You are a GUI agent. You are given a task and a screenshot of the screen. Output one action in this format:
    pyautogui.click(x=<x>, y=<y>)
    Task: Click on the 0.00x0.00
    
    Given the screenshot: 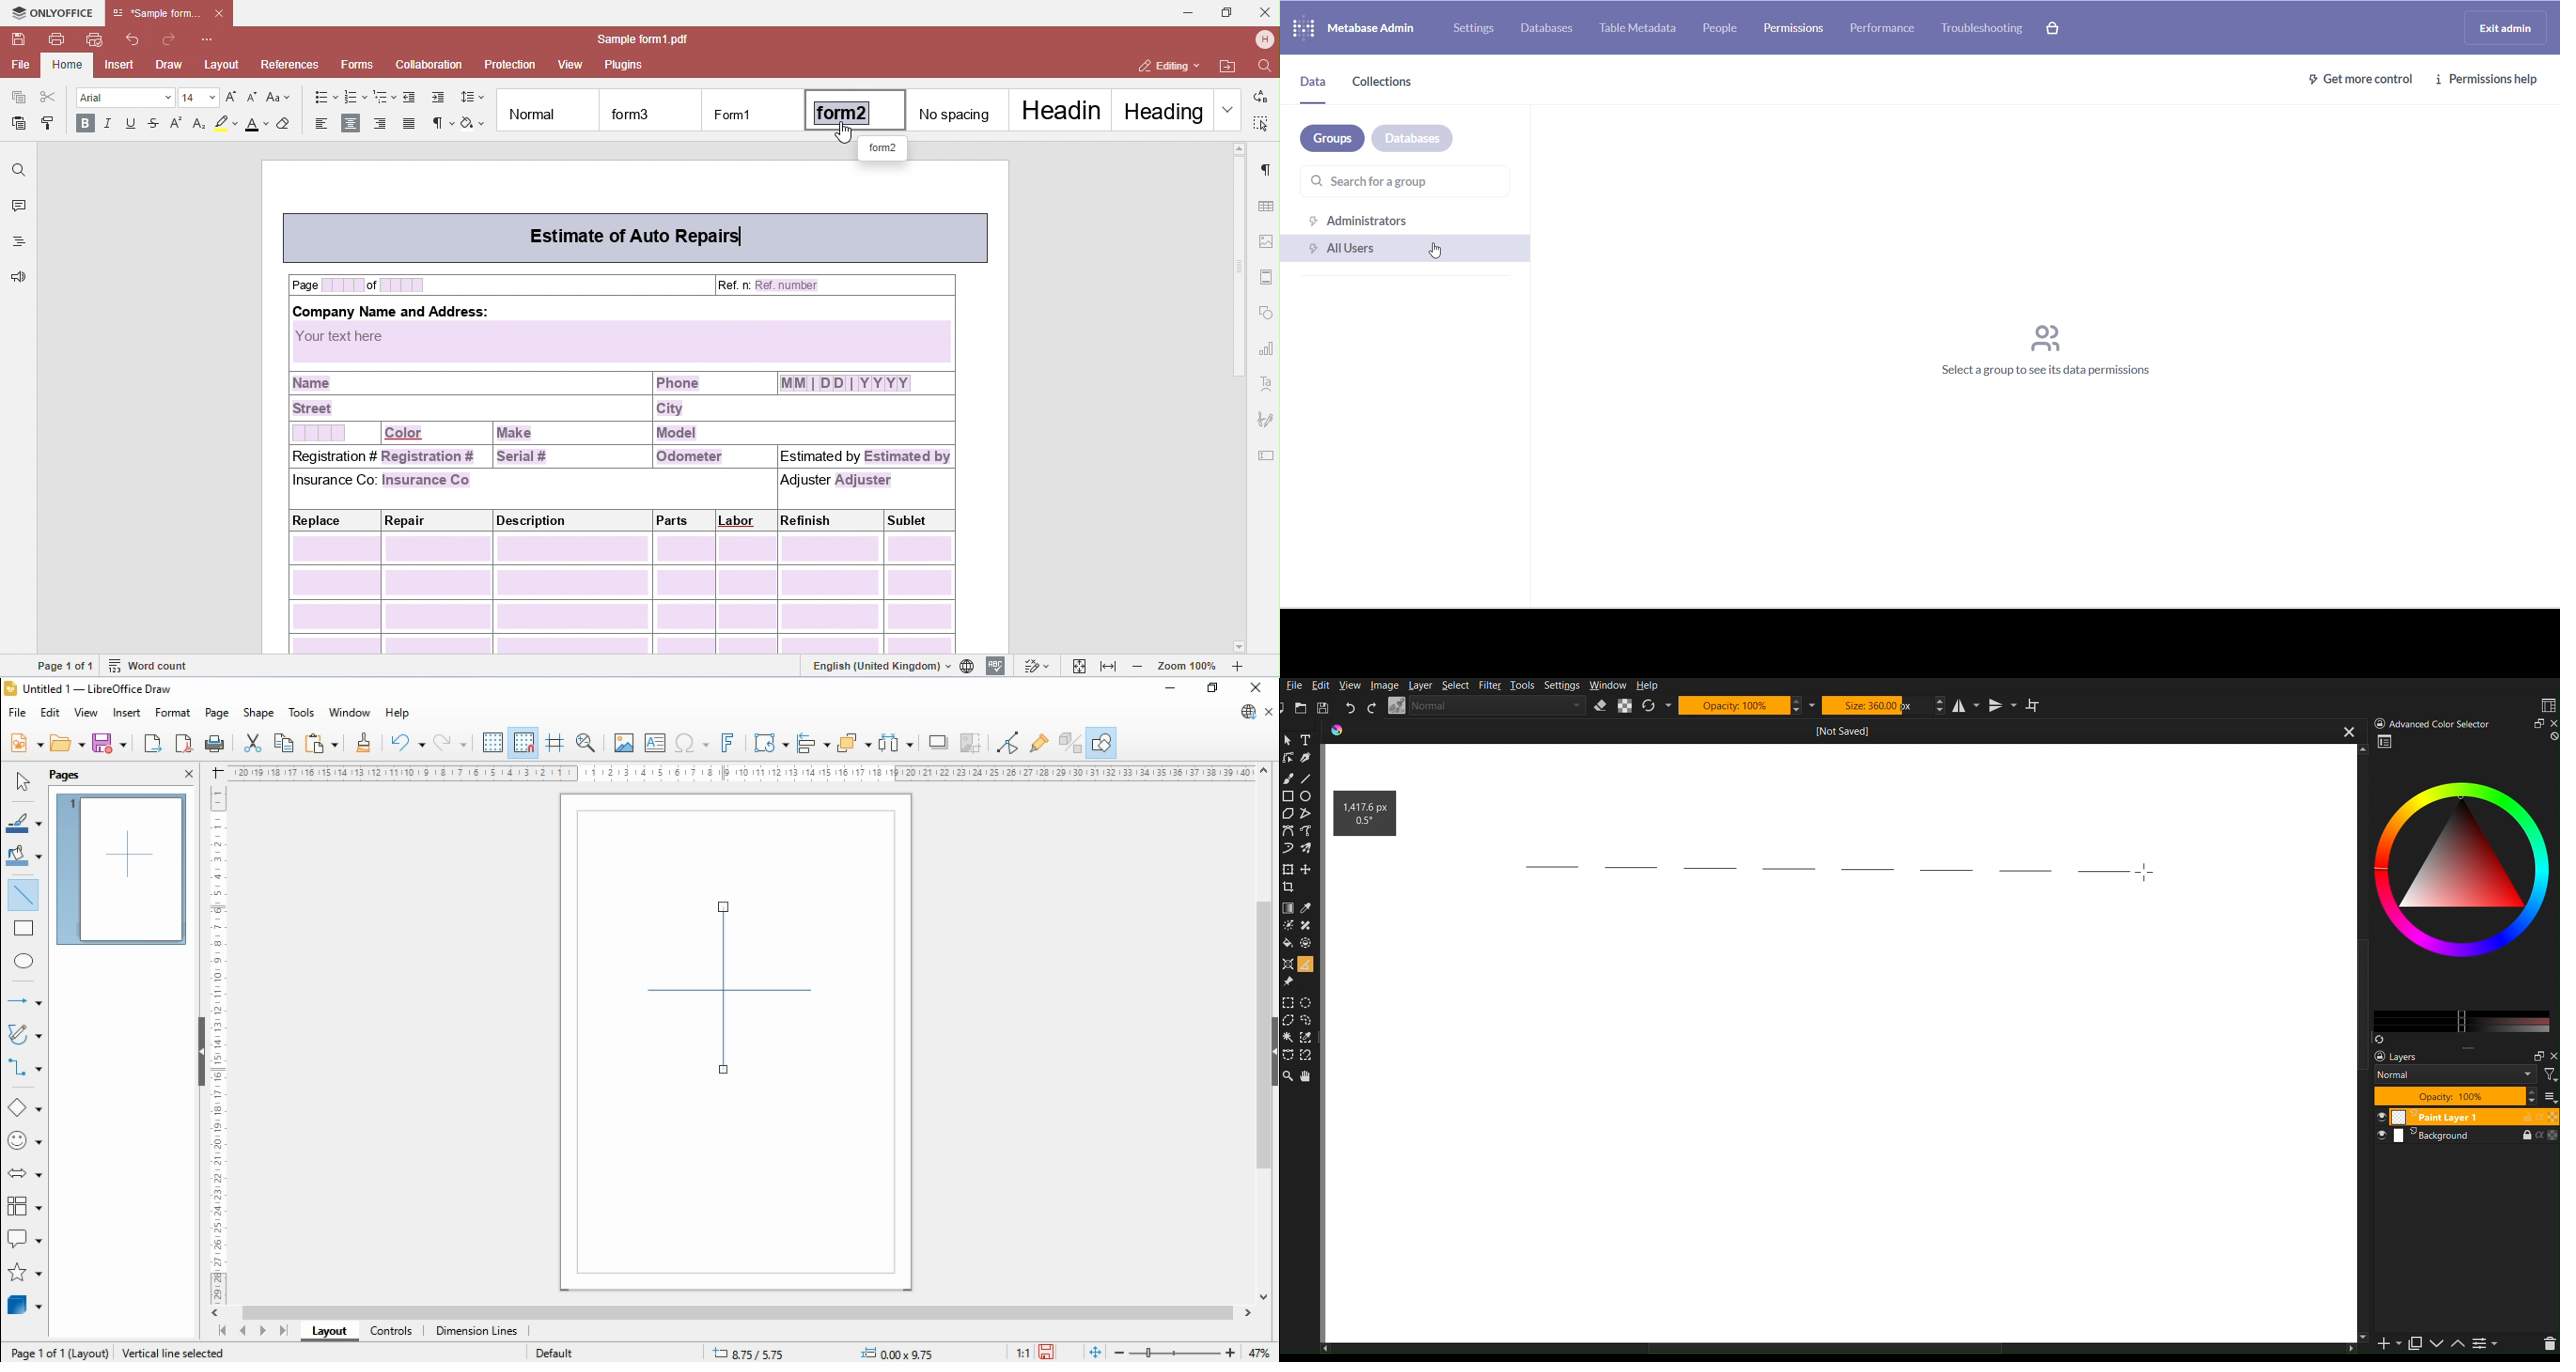 What is the action you would take?
    pyautogui.click(x=900, y=1353)
    